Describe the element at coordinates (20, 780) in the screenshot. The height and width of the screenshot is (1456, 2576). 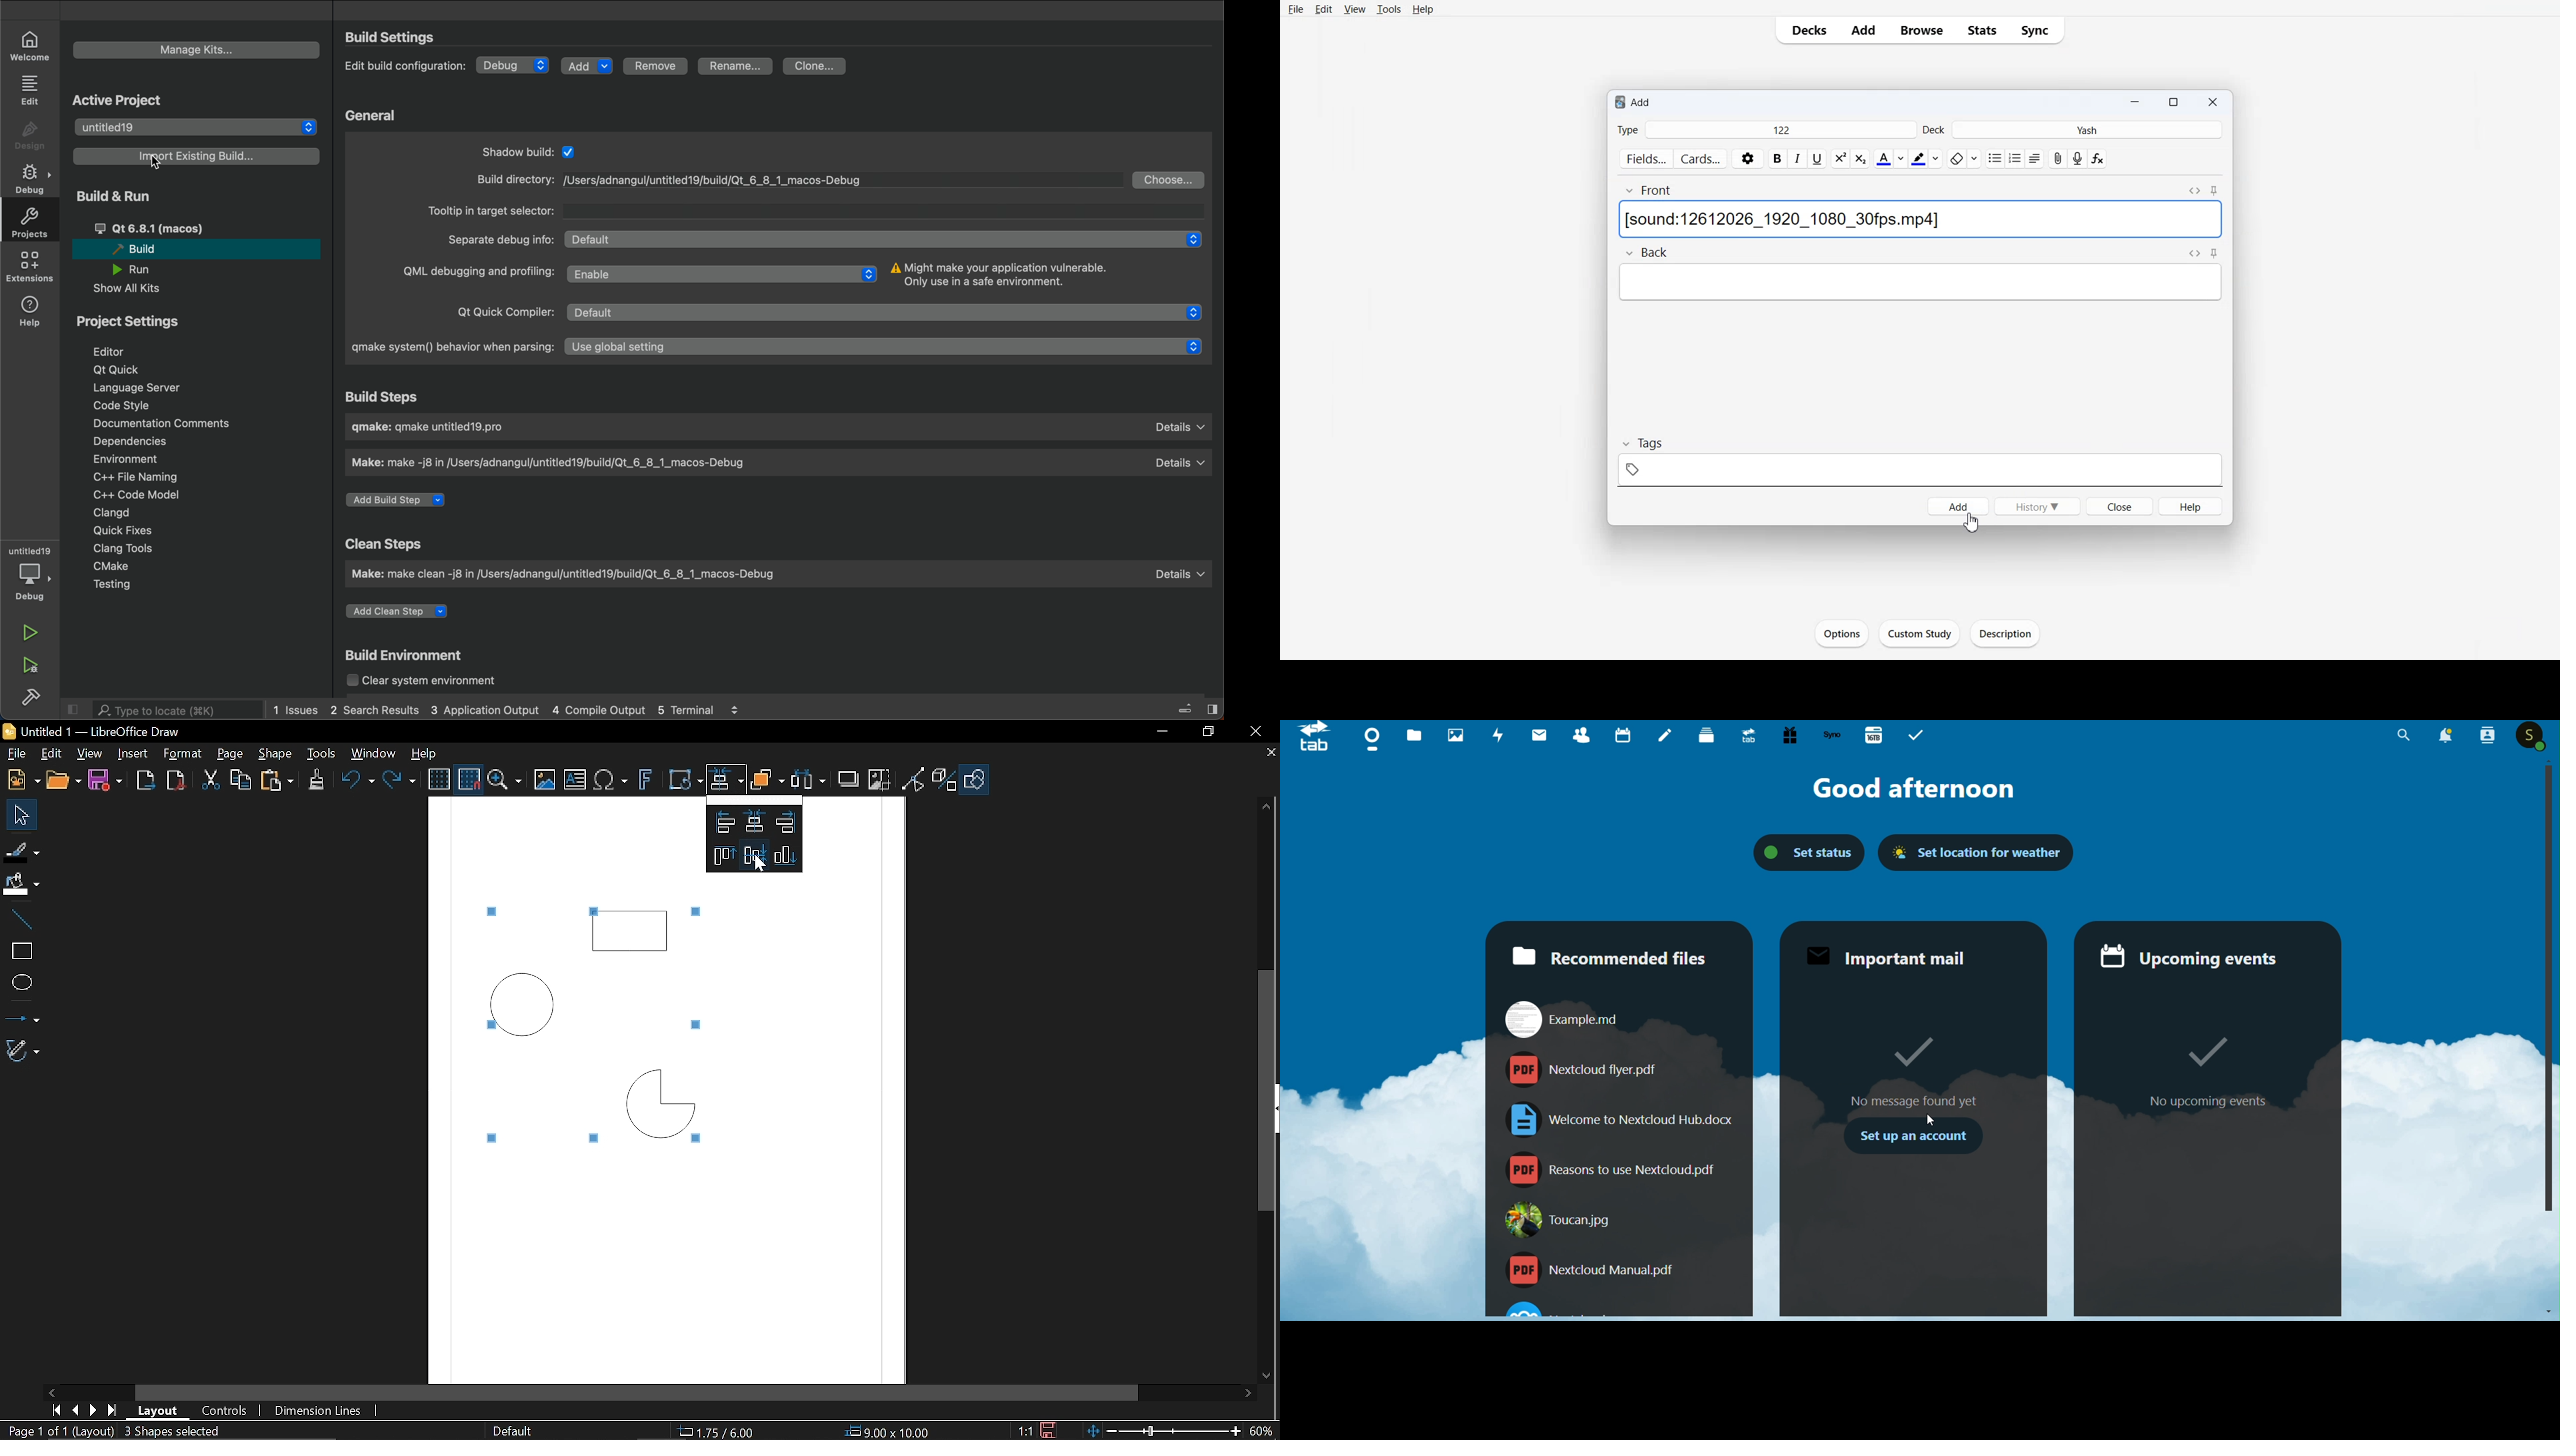
I see `New` at that location.